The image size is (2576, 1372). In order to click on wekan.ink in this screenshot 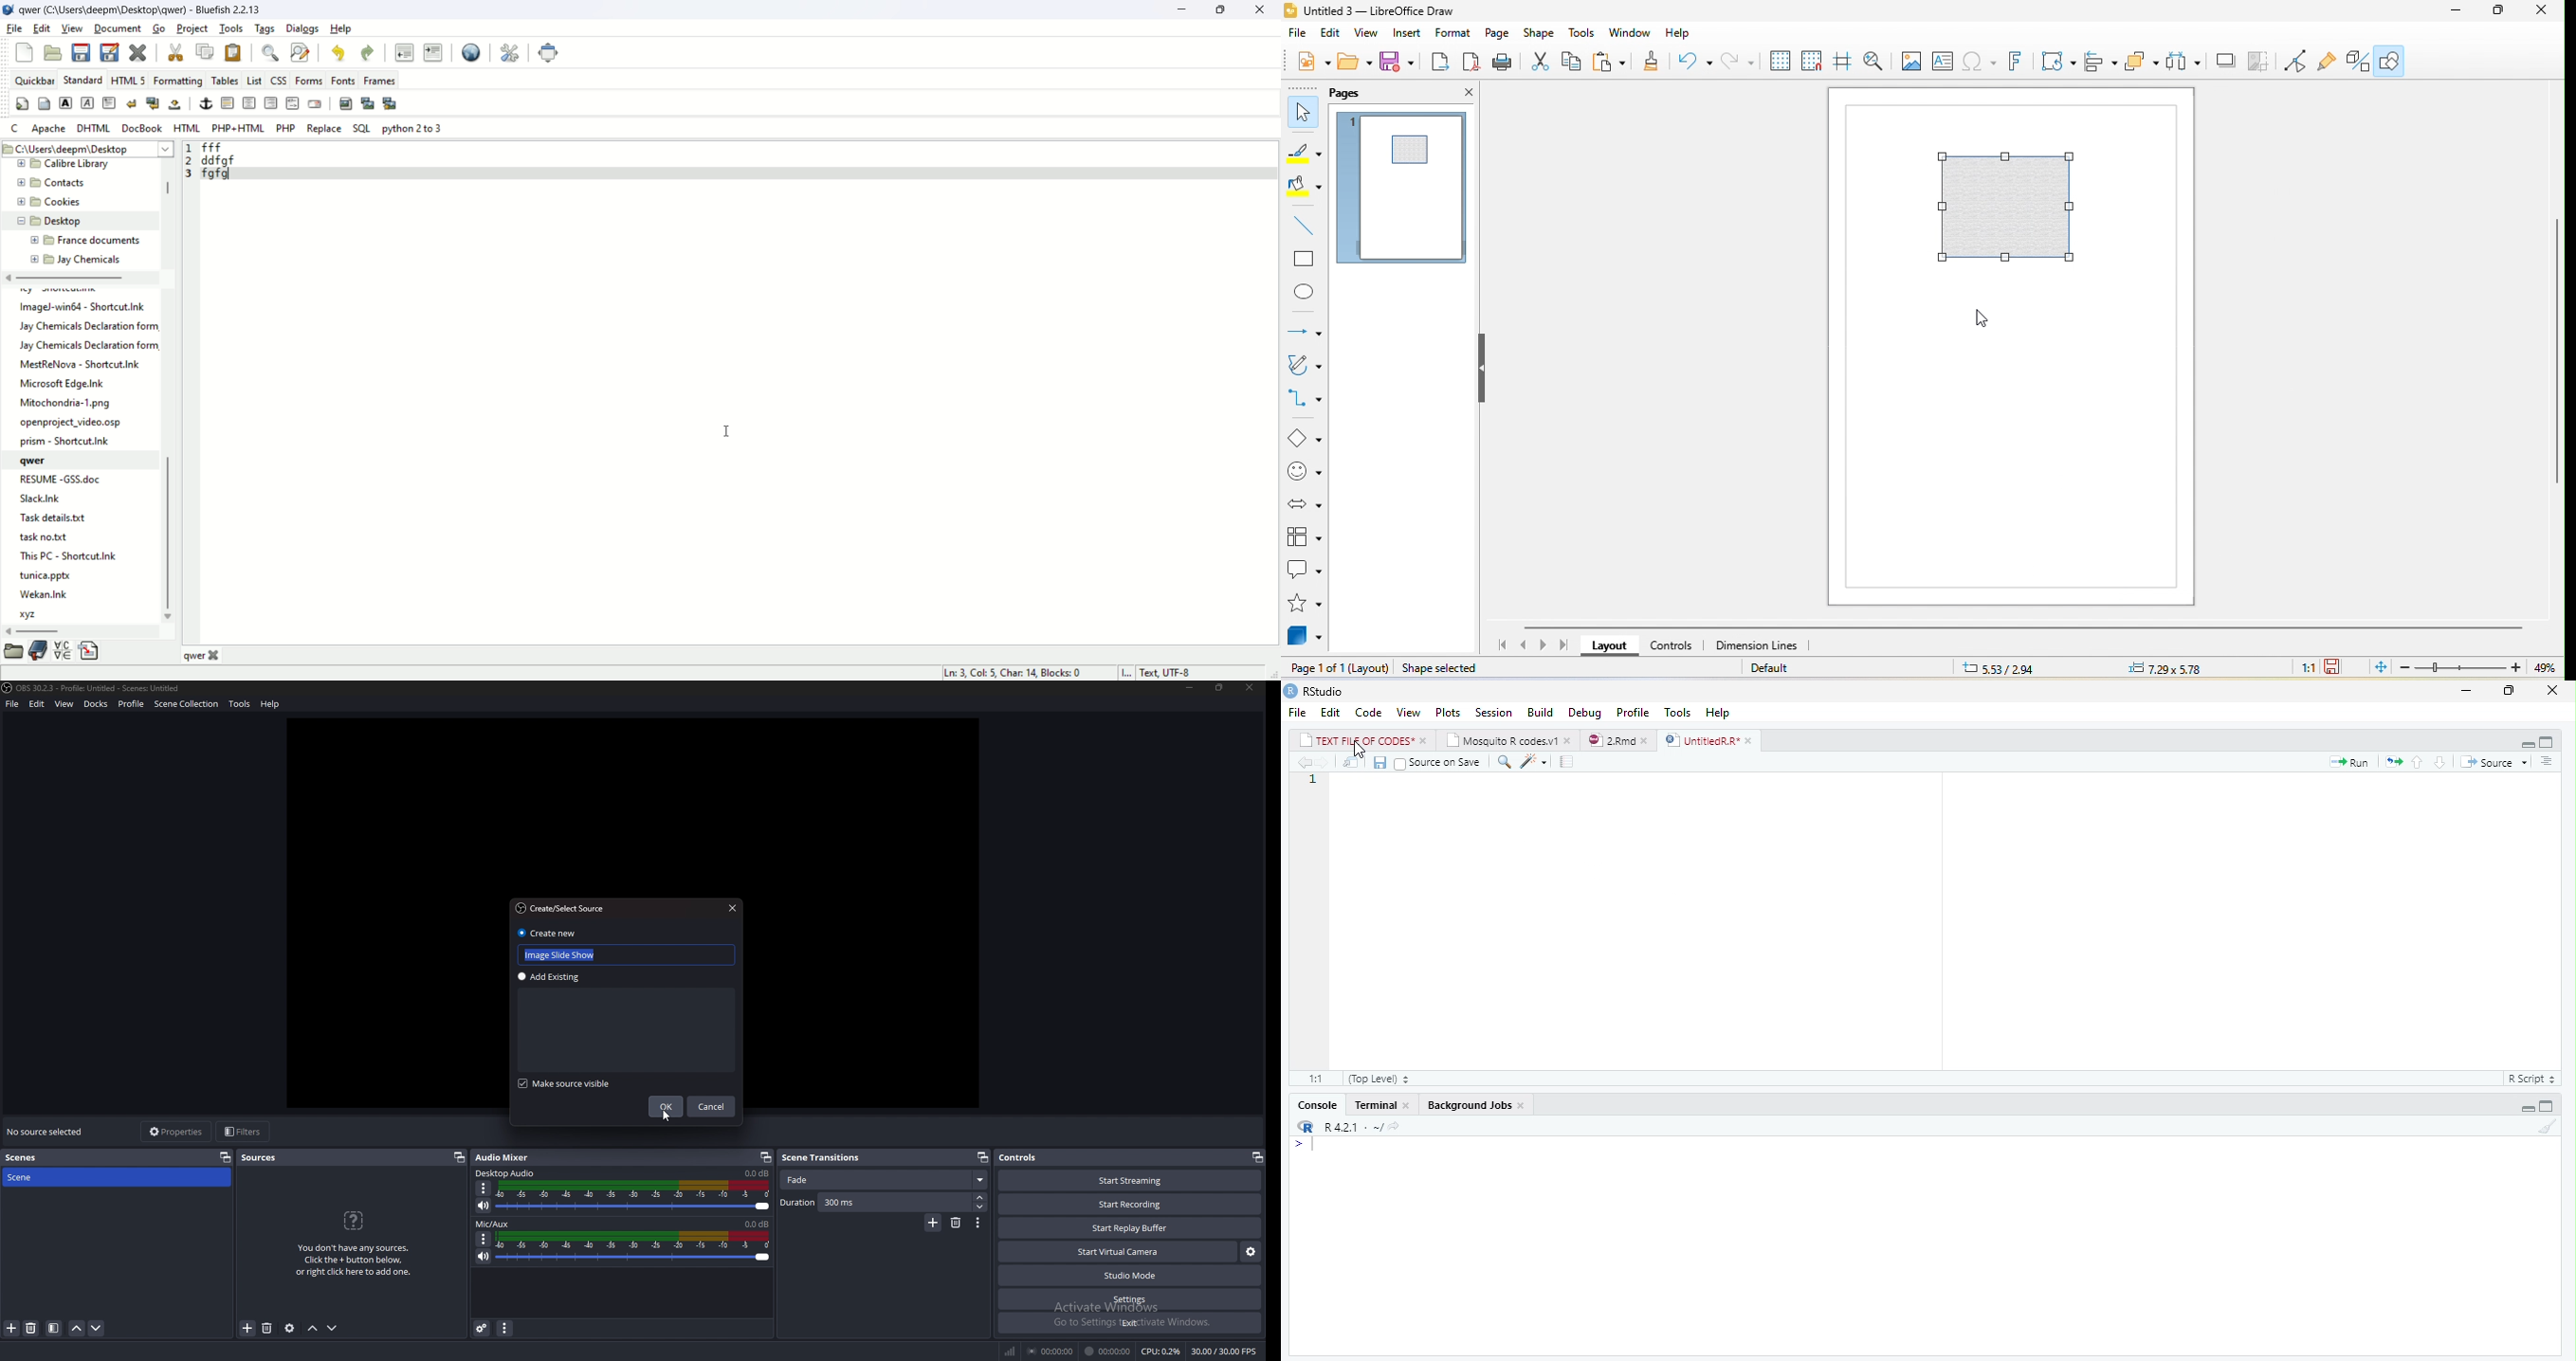, I will do `click(43, 595)`.